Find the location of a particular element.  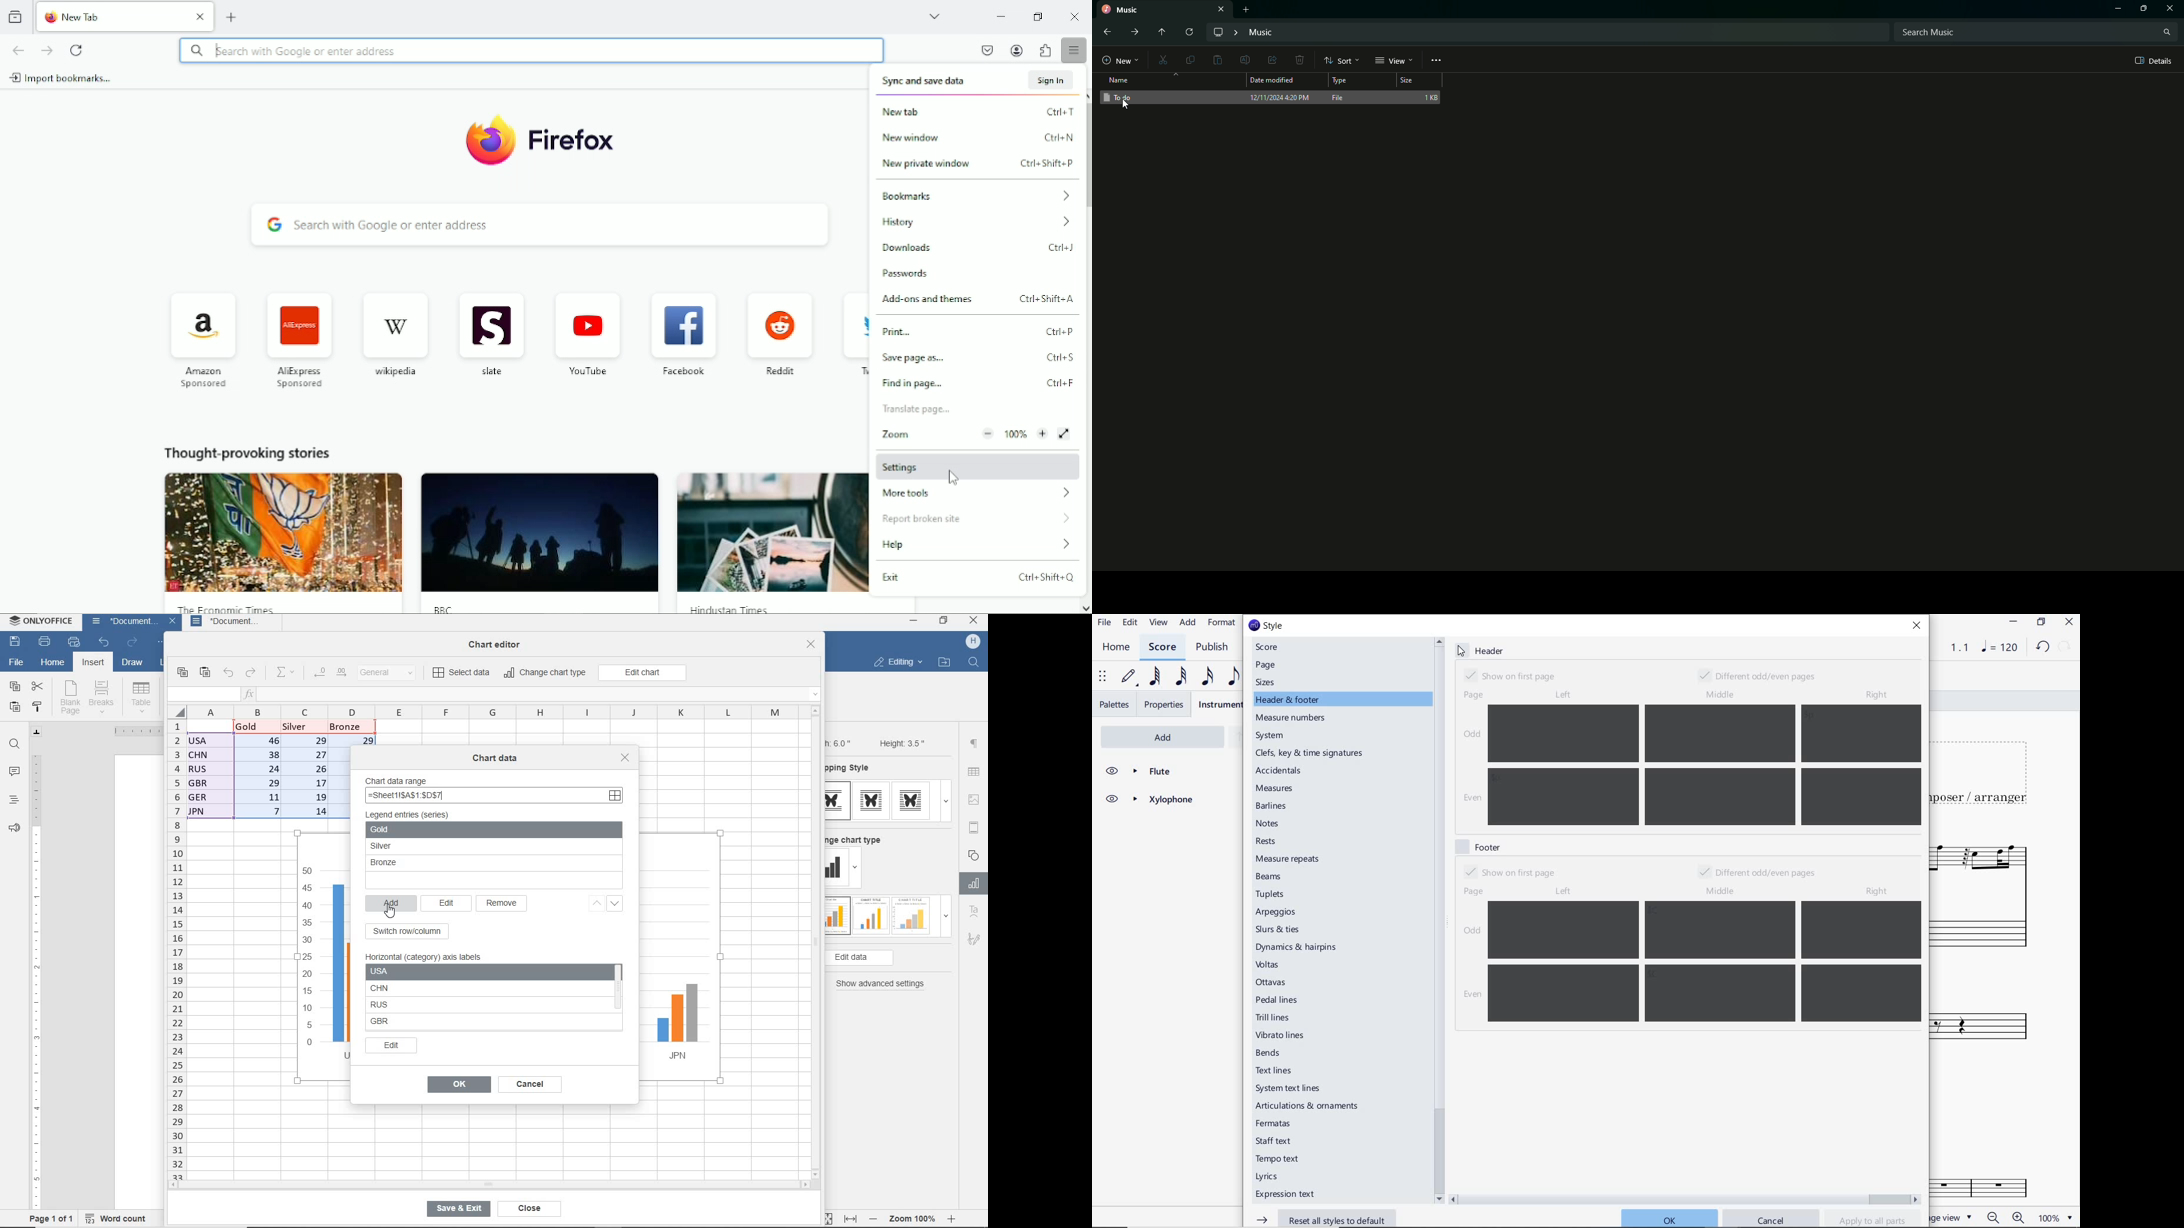

document name is located at coordinates (121, 623).